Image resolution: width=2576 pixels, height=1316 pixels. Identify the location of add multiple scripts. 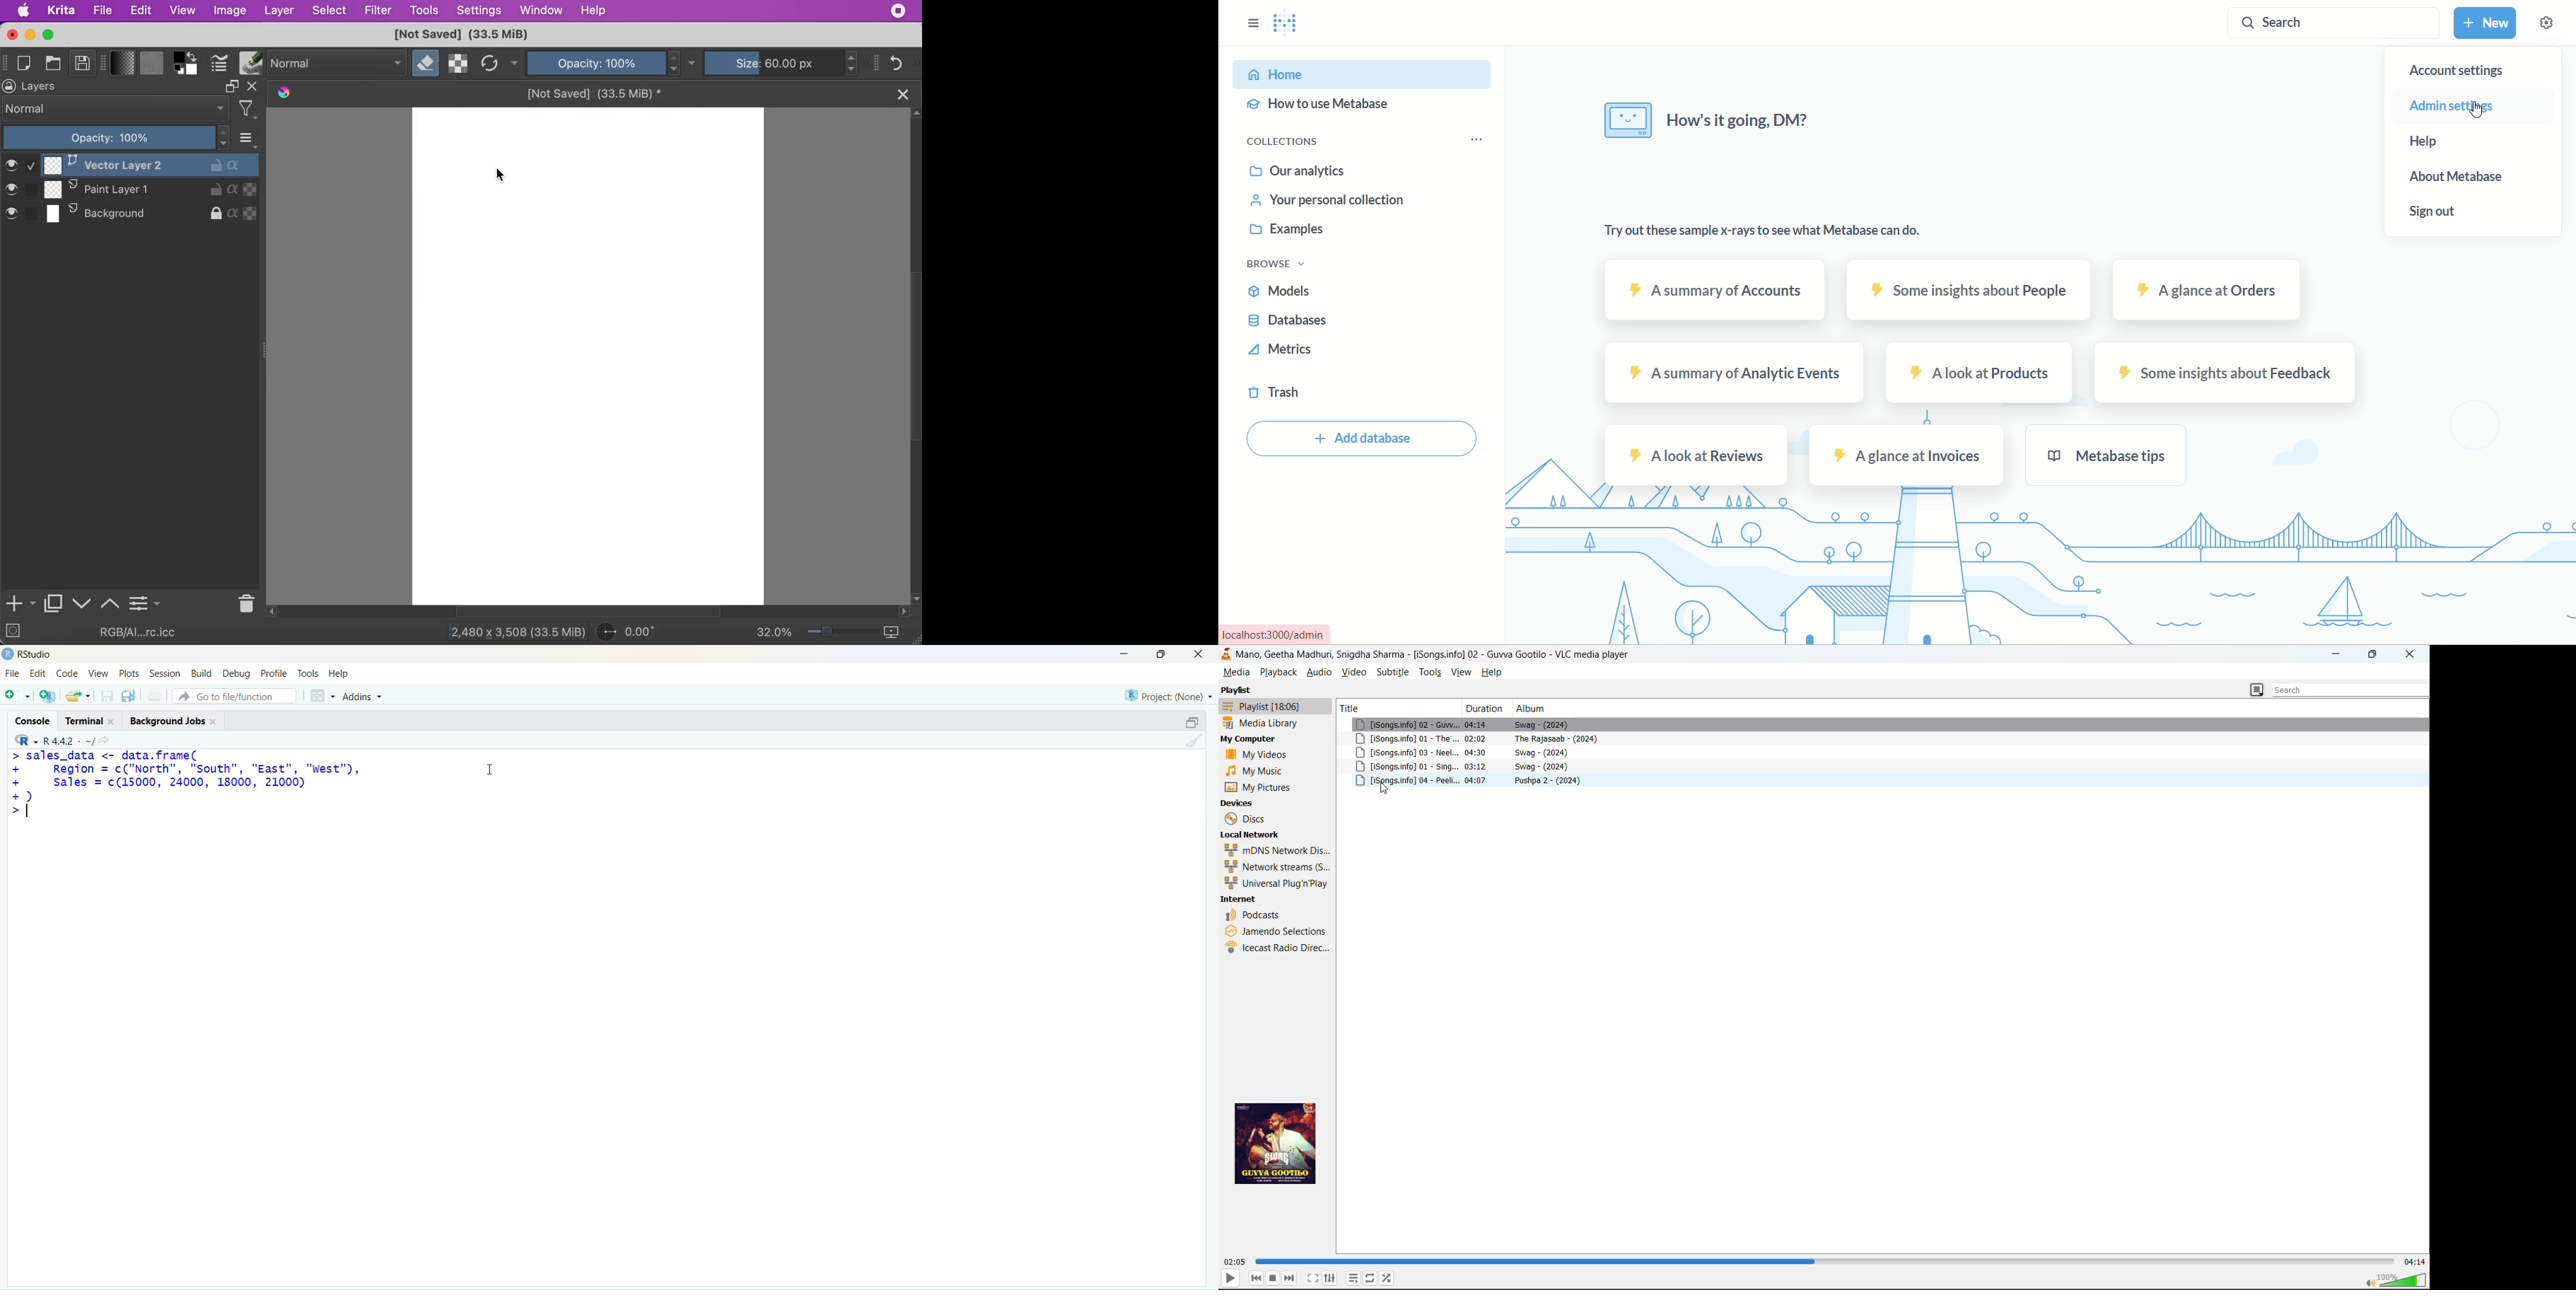
(48, 698).